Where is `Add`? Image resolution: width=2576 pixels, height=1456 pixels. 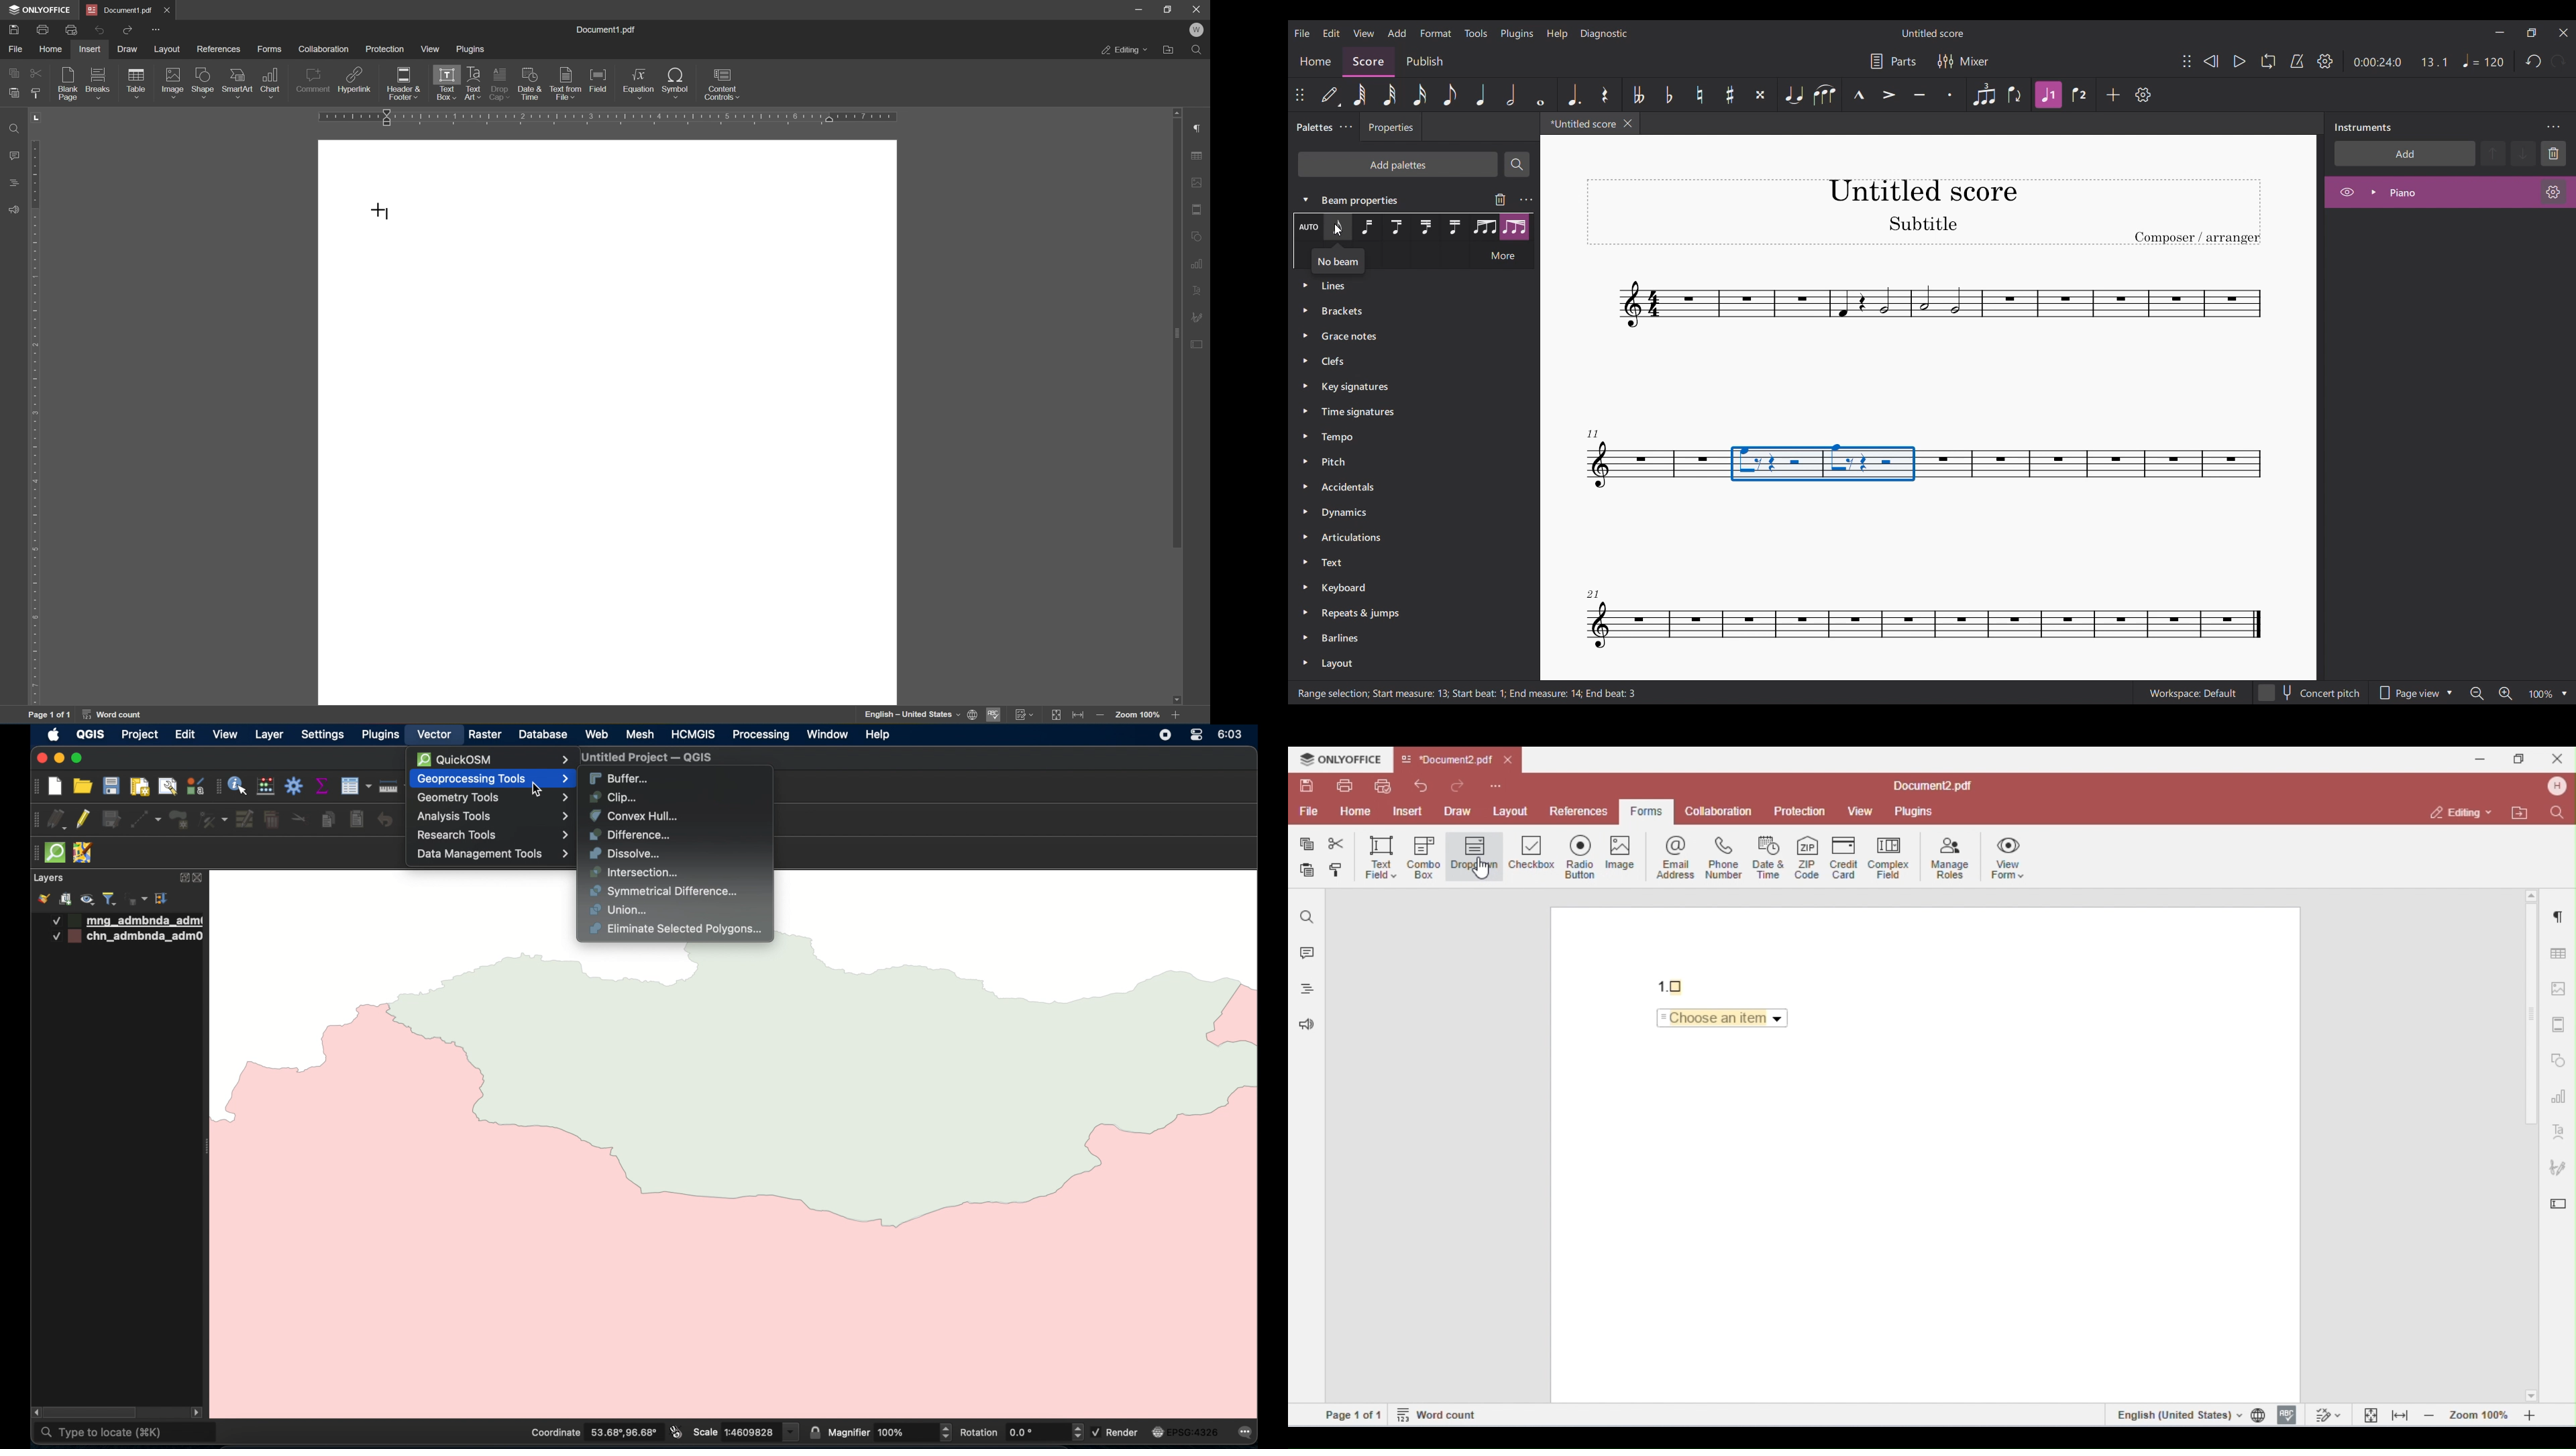 Add is located at coordinates (2113, 95).